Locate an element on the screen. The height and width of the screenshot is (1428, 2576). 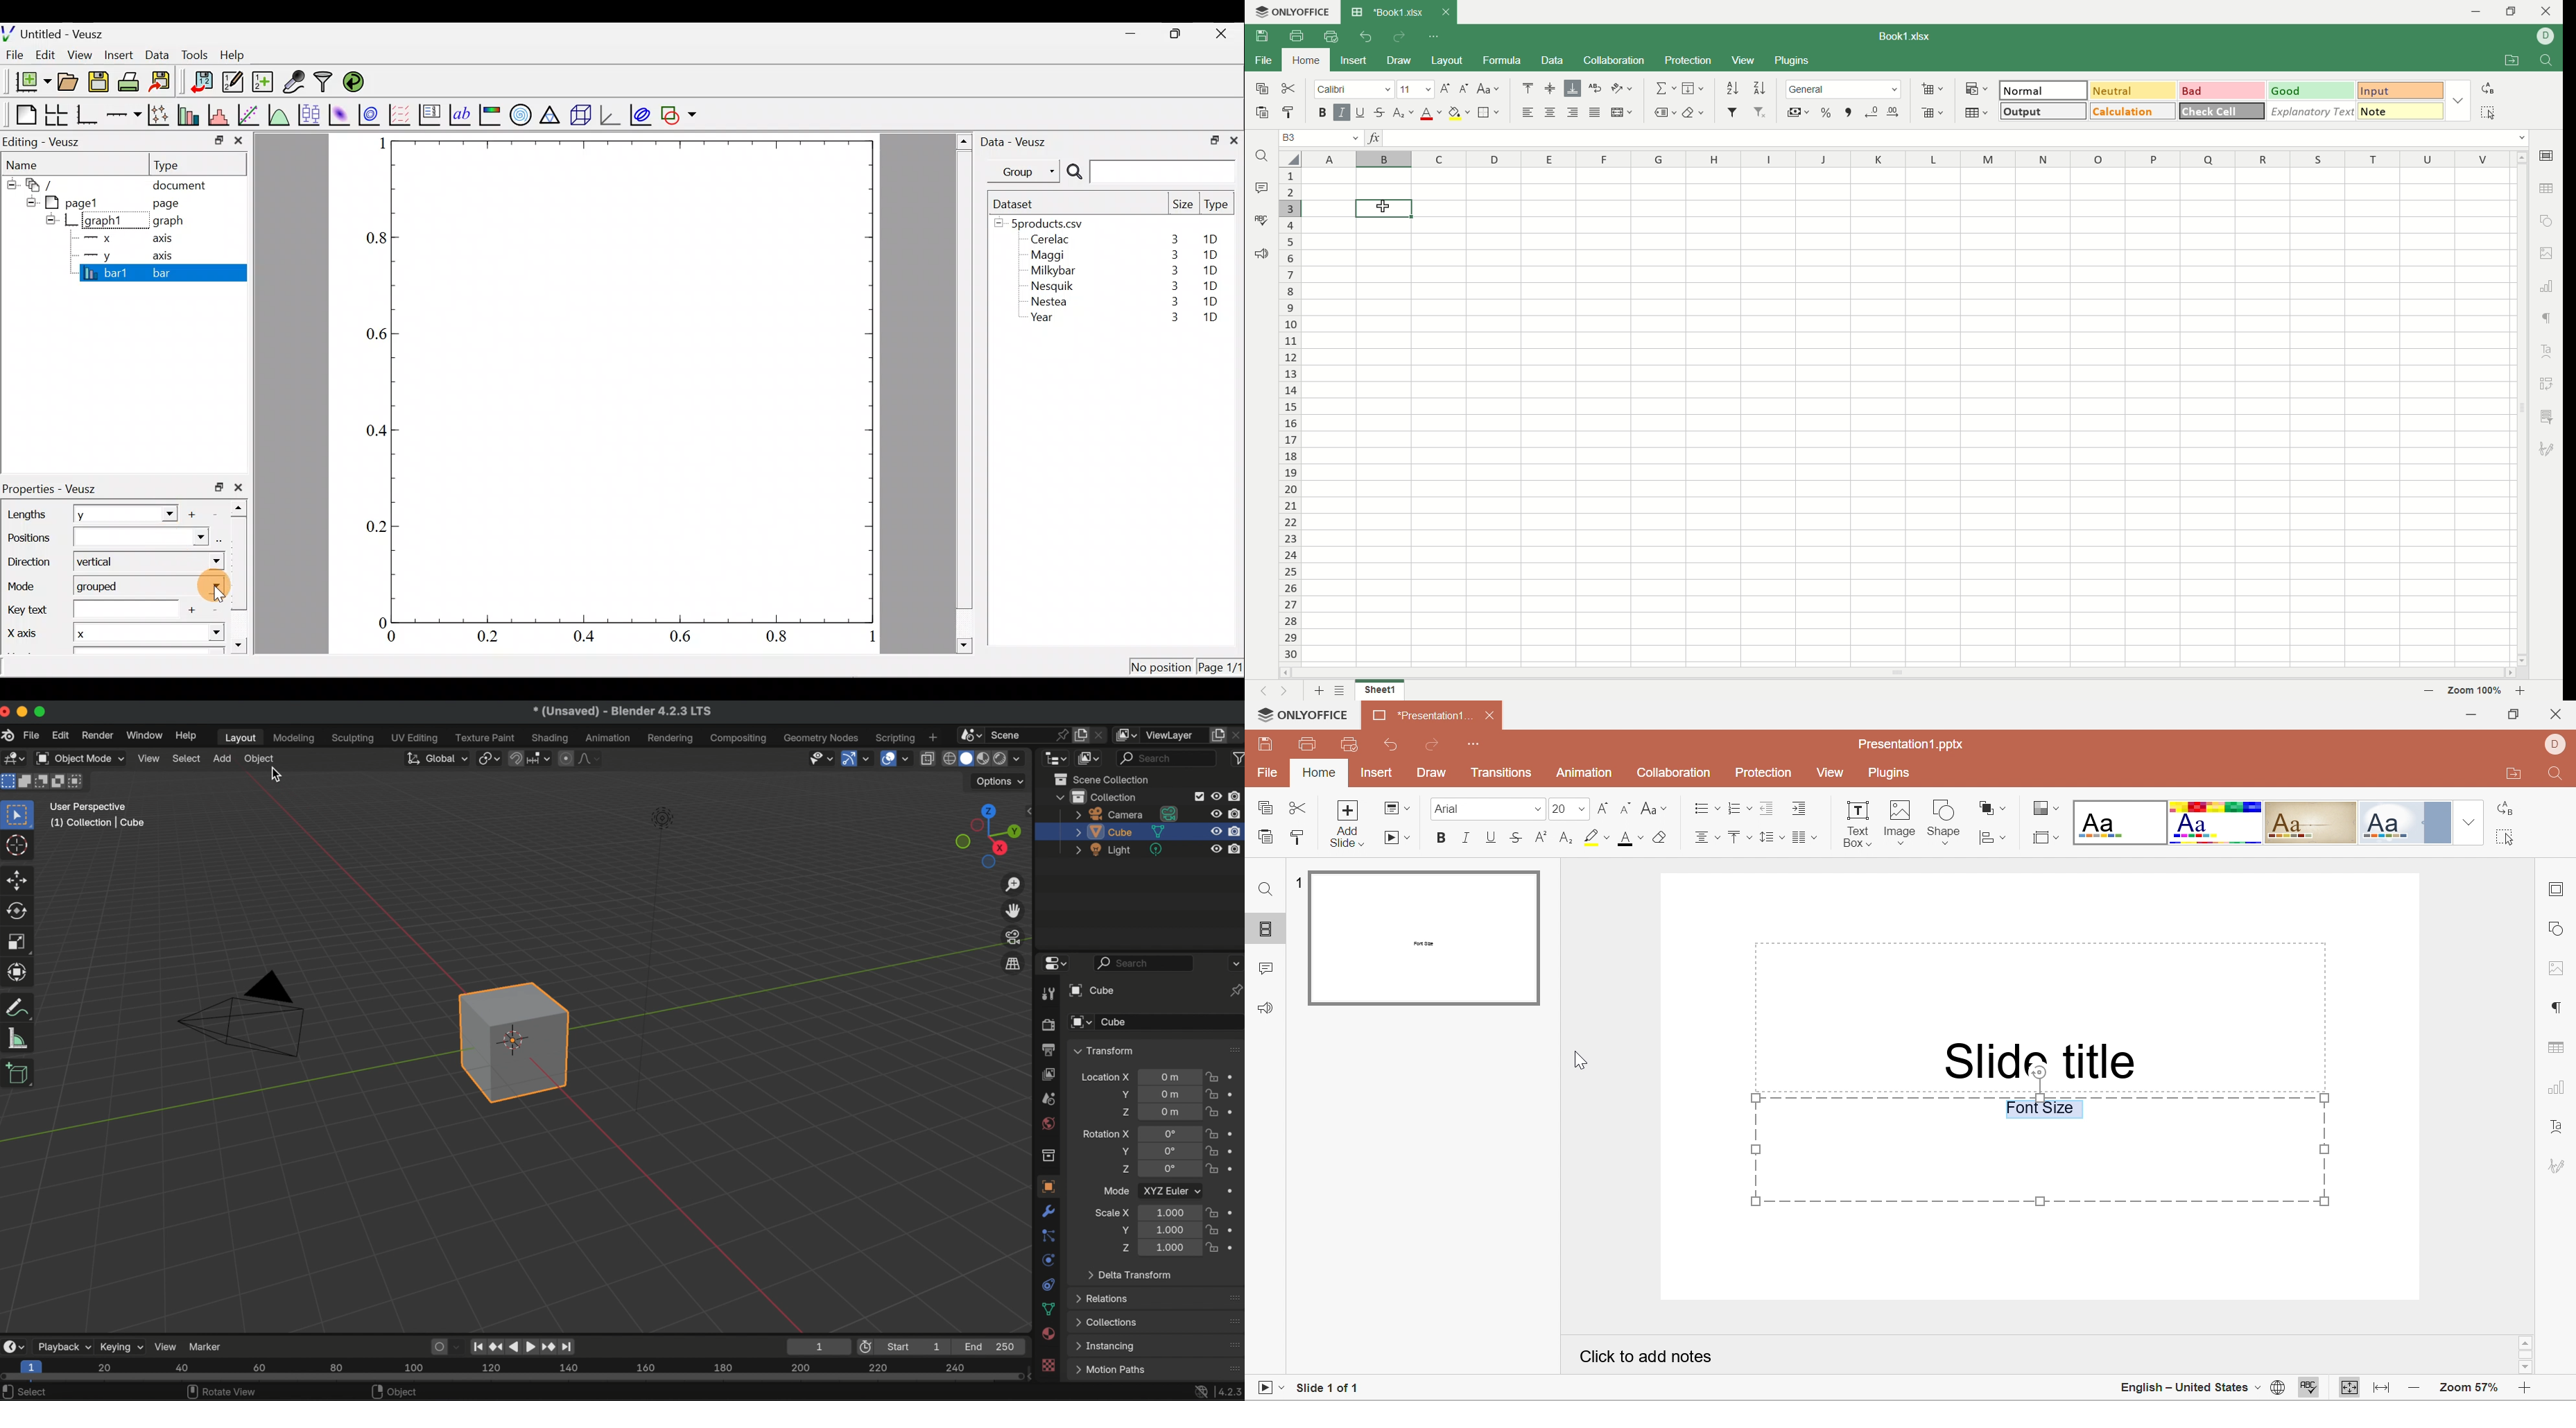
copy style is located at coordinates (1289, 112).